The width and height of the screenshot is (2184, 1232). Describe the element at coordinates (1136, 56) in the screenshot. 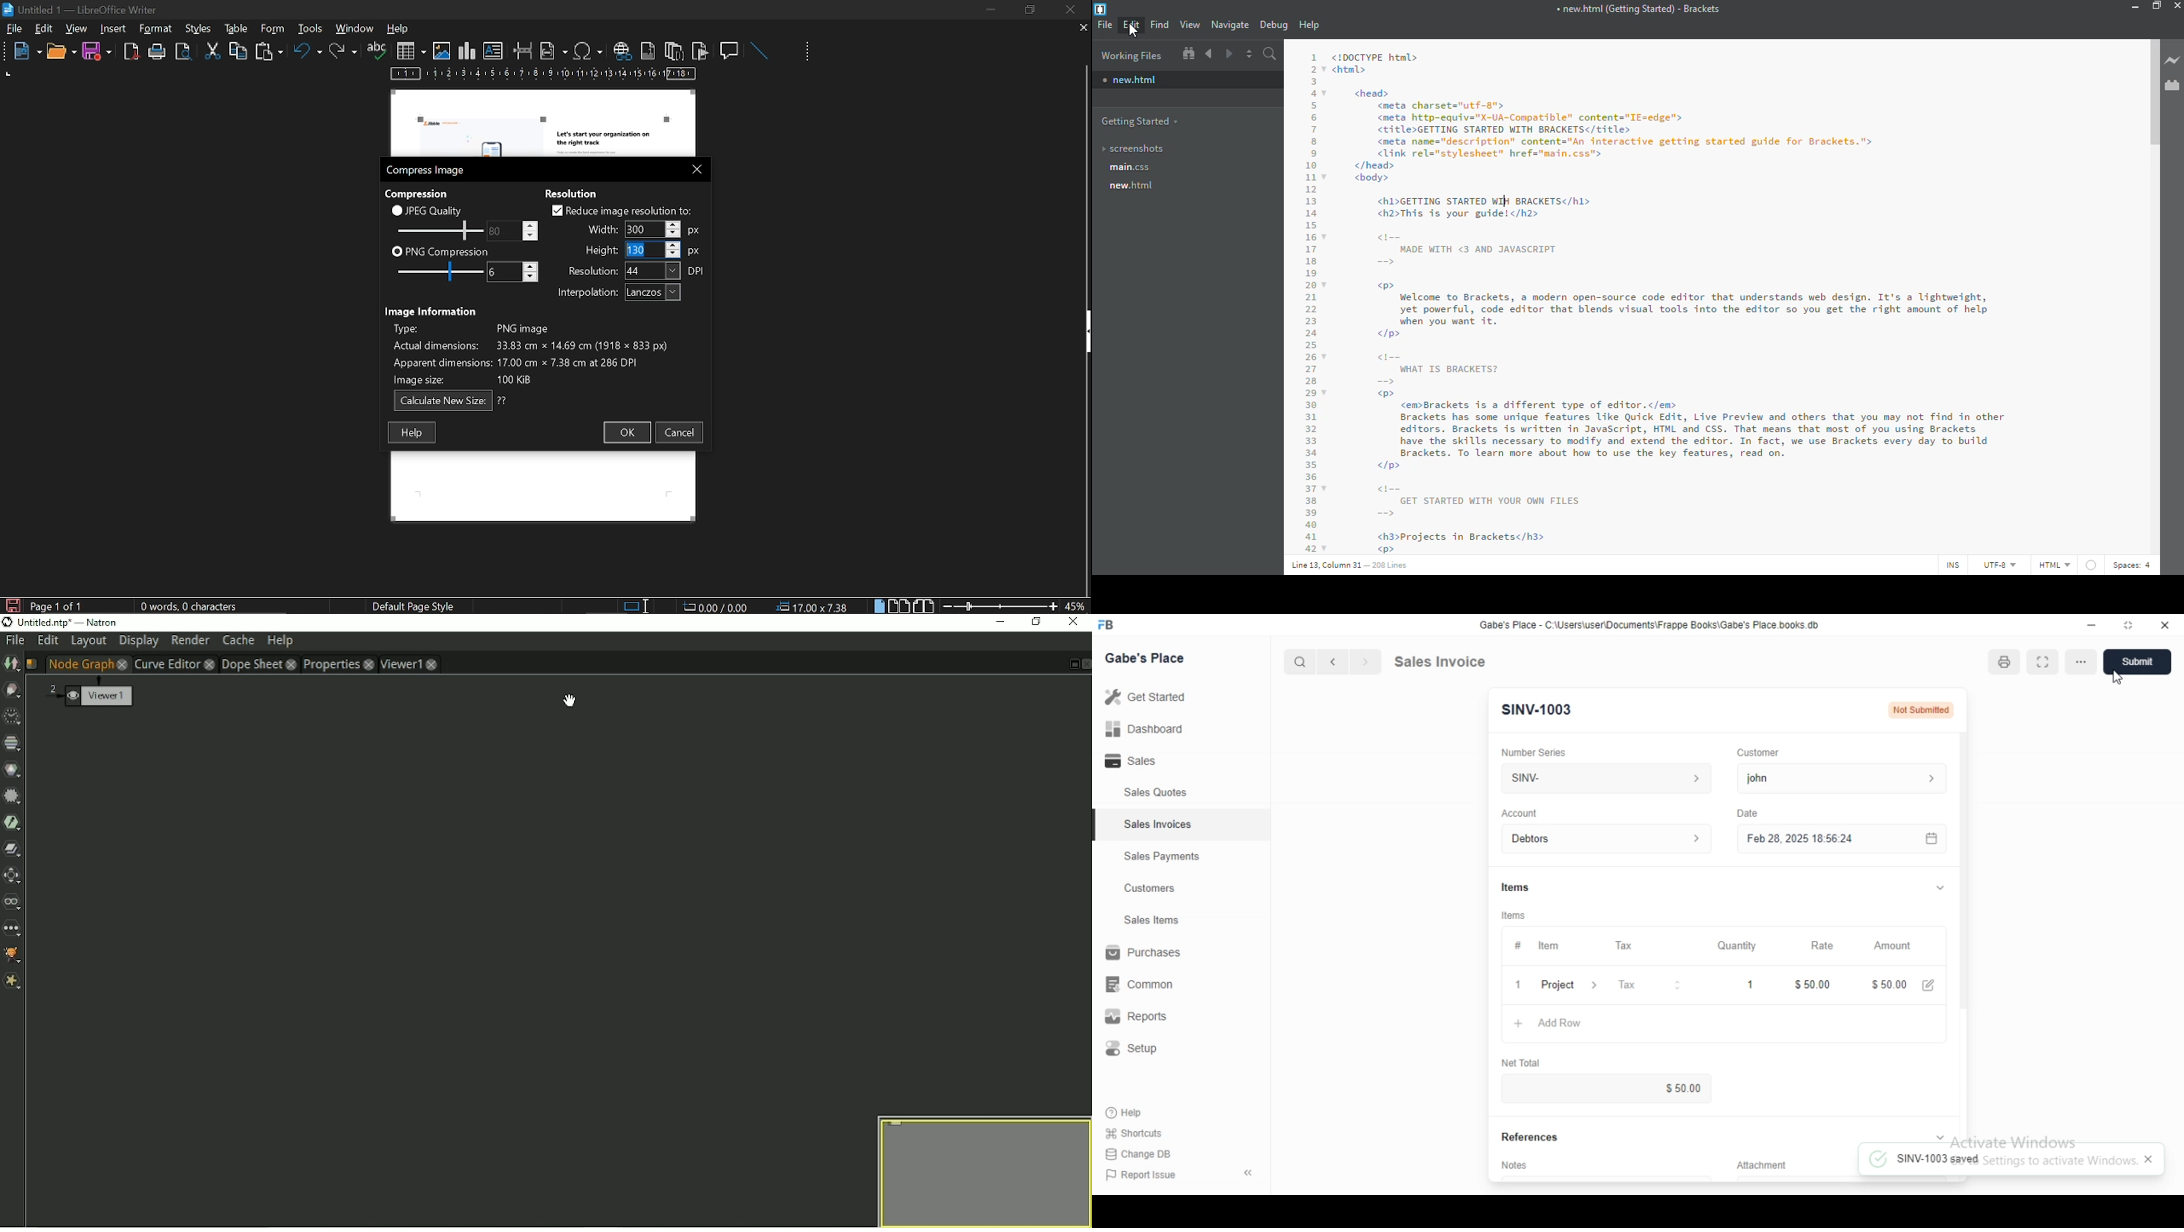

I see `working files` at that location.